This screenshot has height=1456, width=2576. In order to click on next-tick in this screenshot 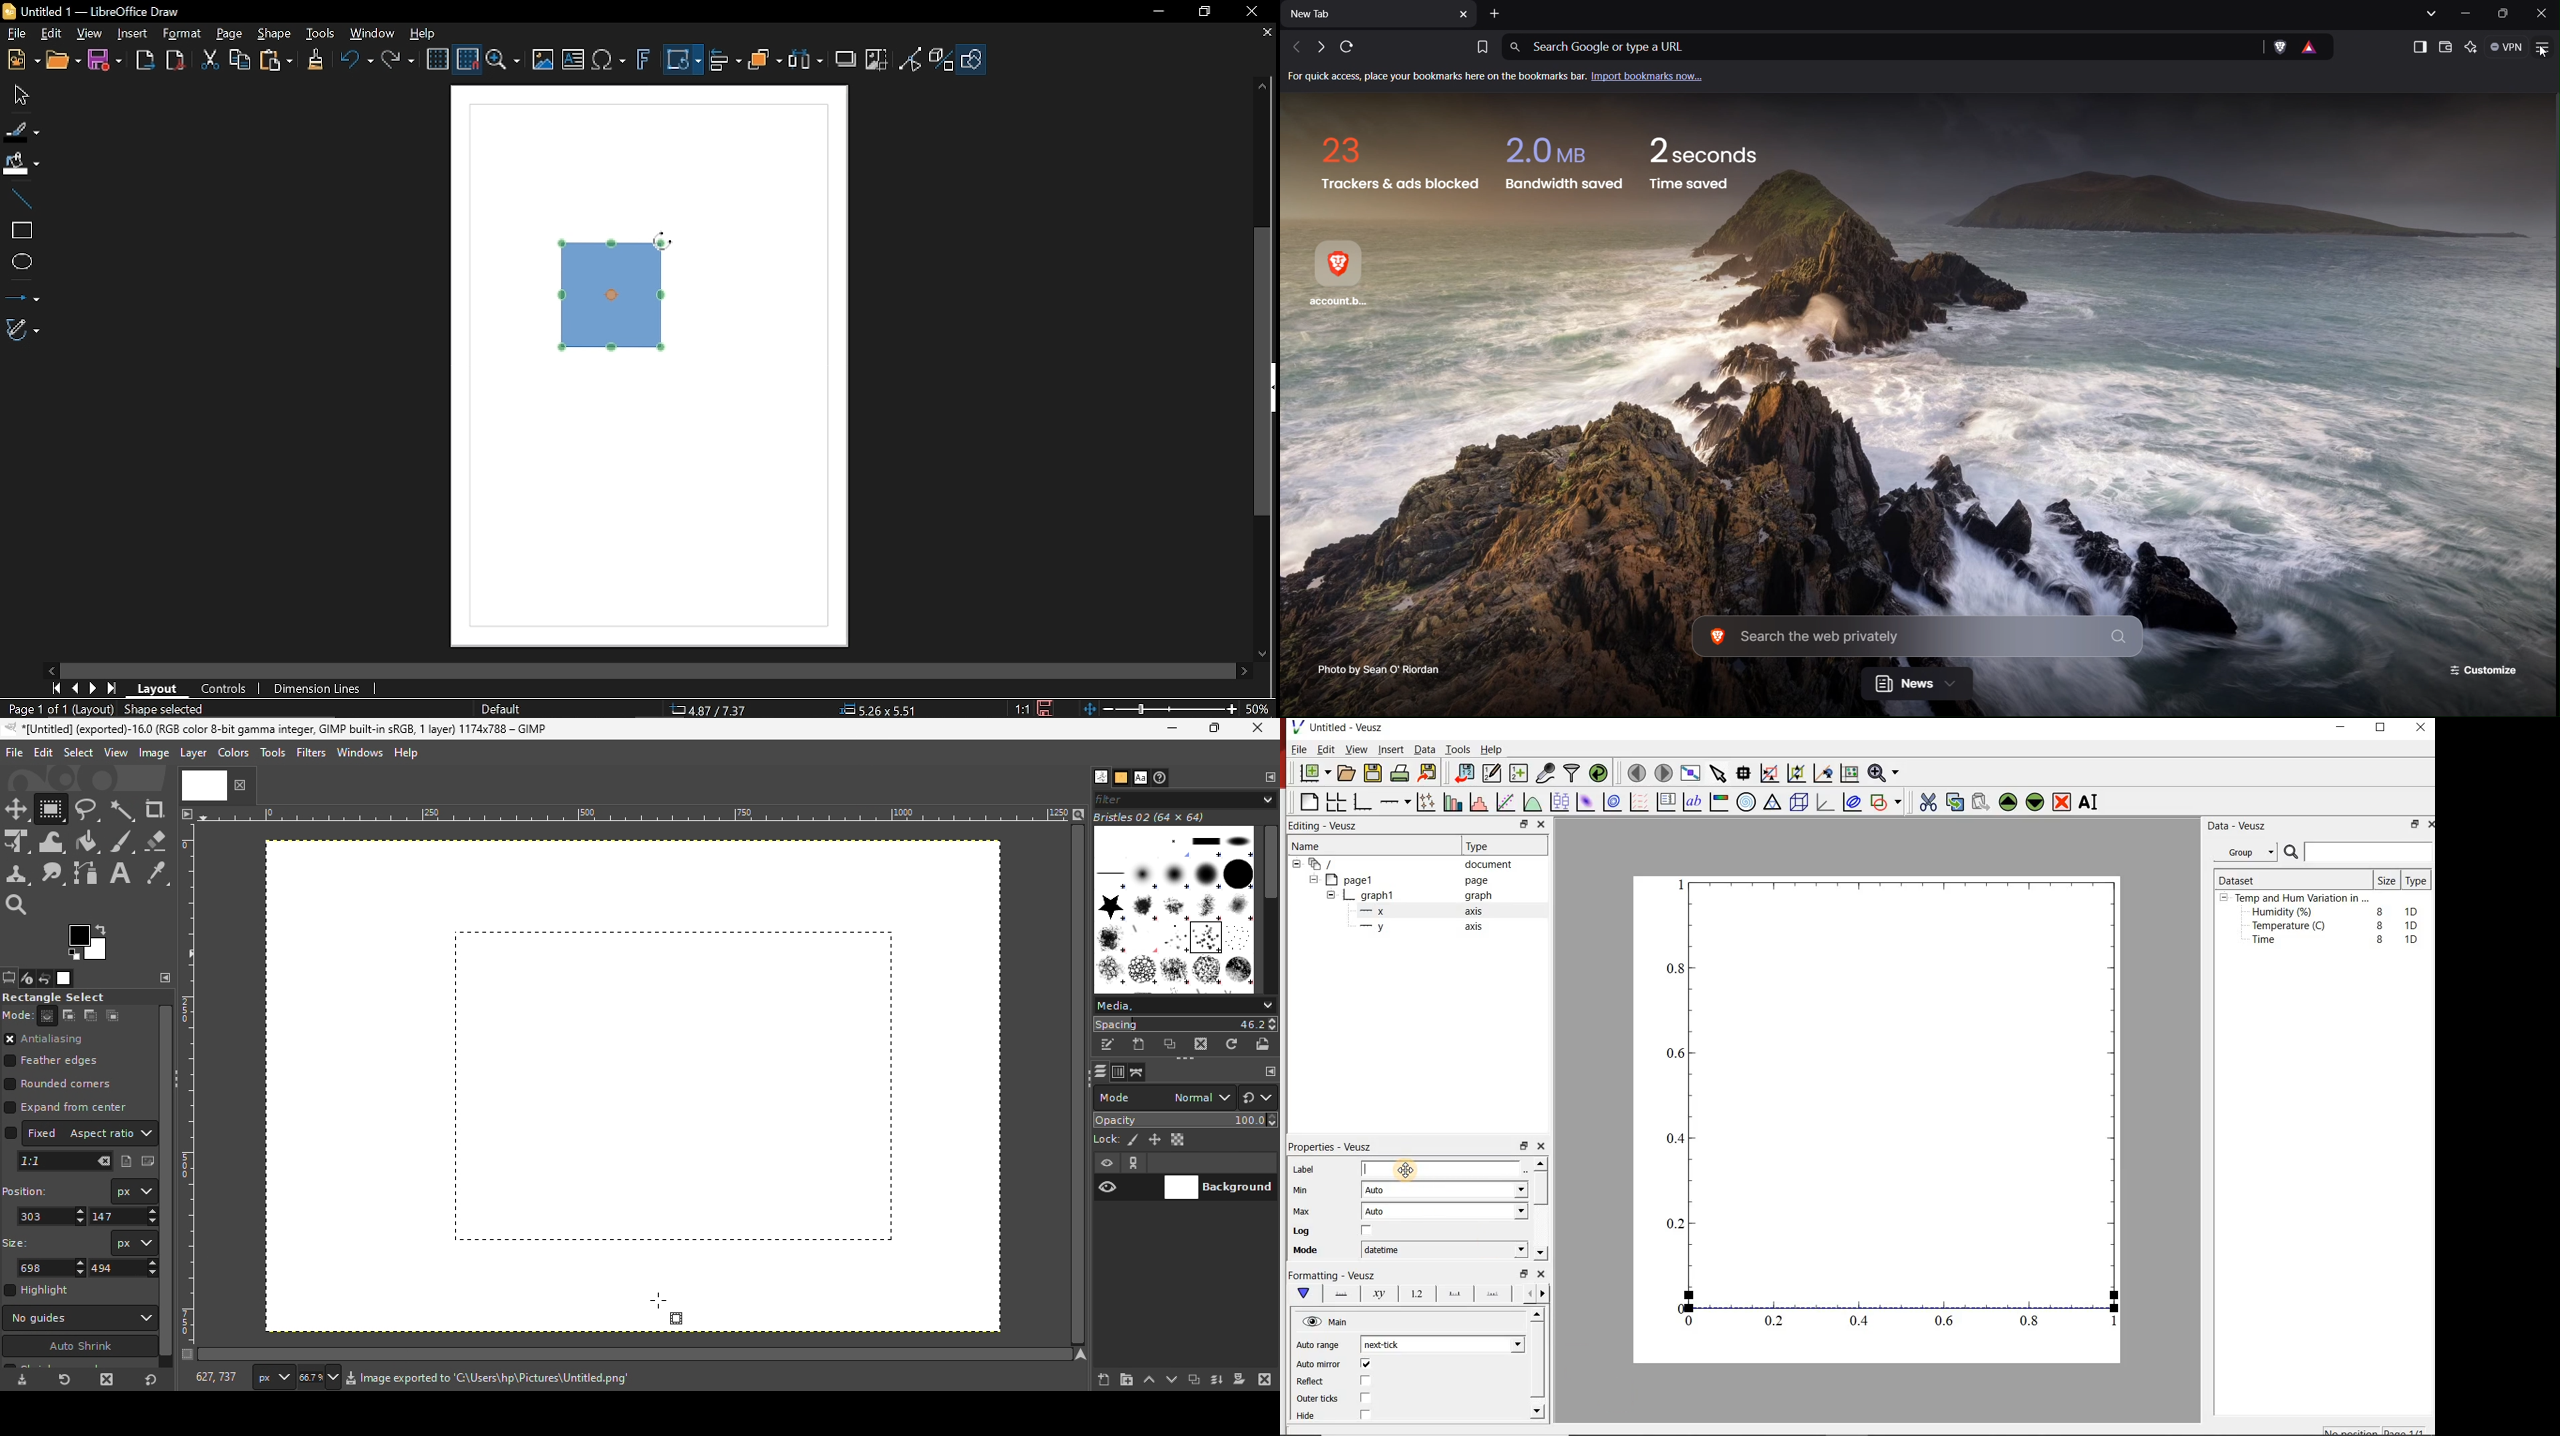, I will do `click(1392, 1344)`.